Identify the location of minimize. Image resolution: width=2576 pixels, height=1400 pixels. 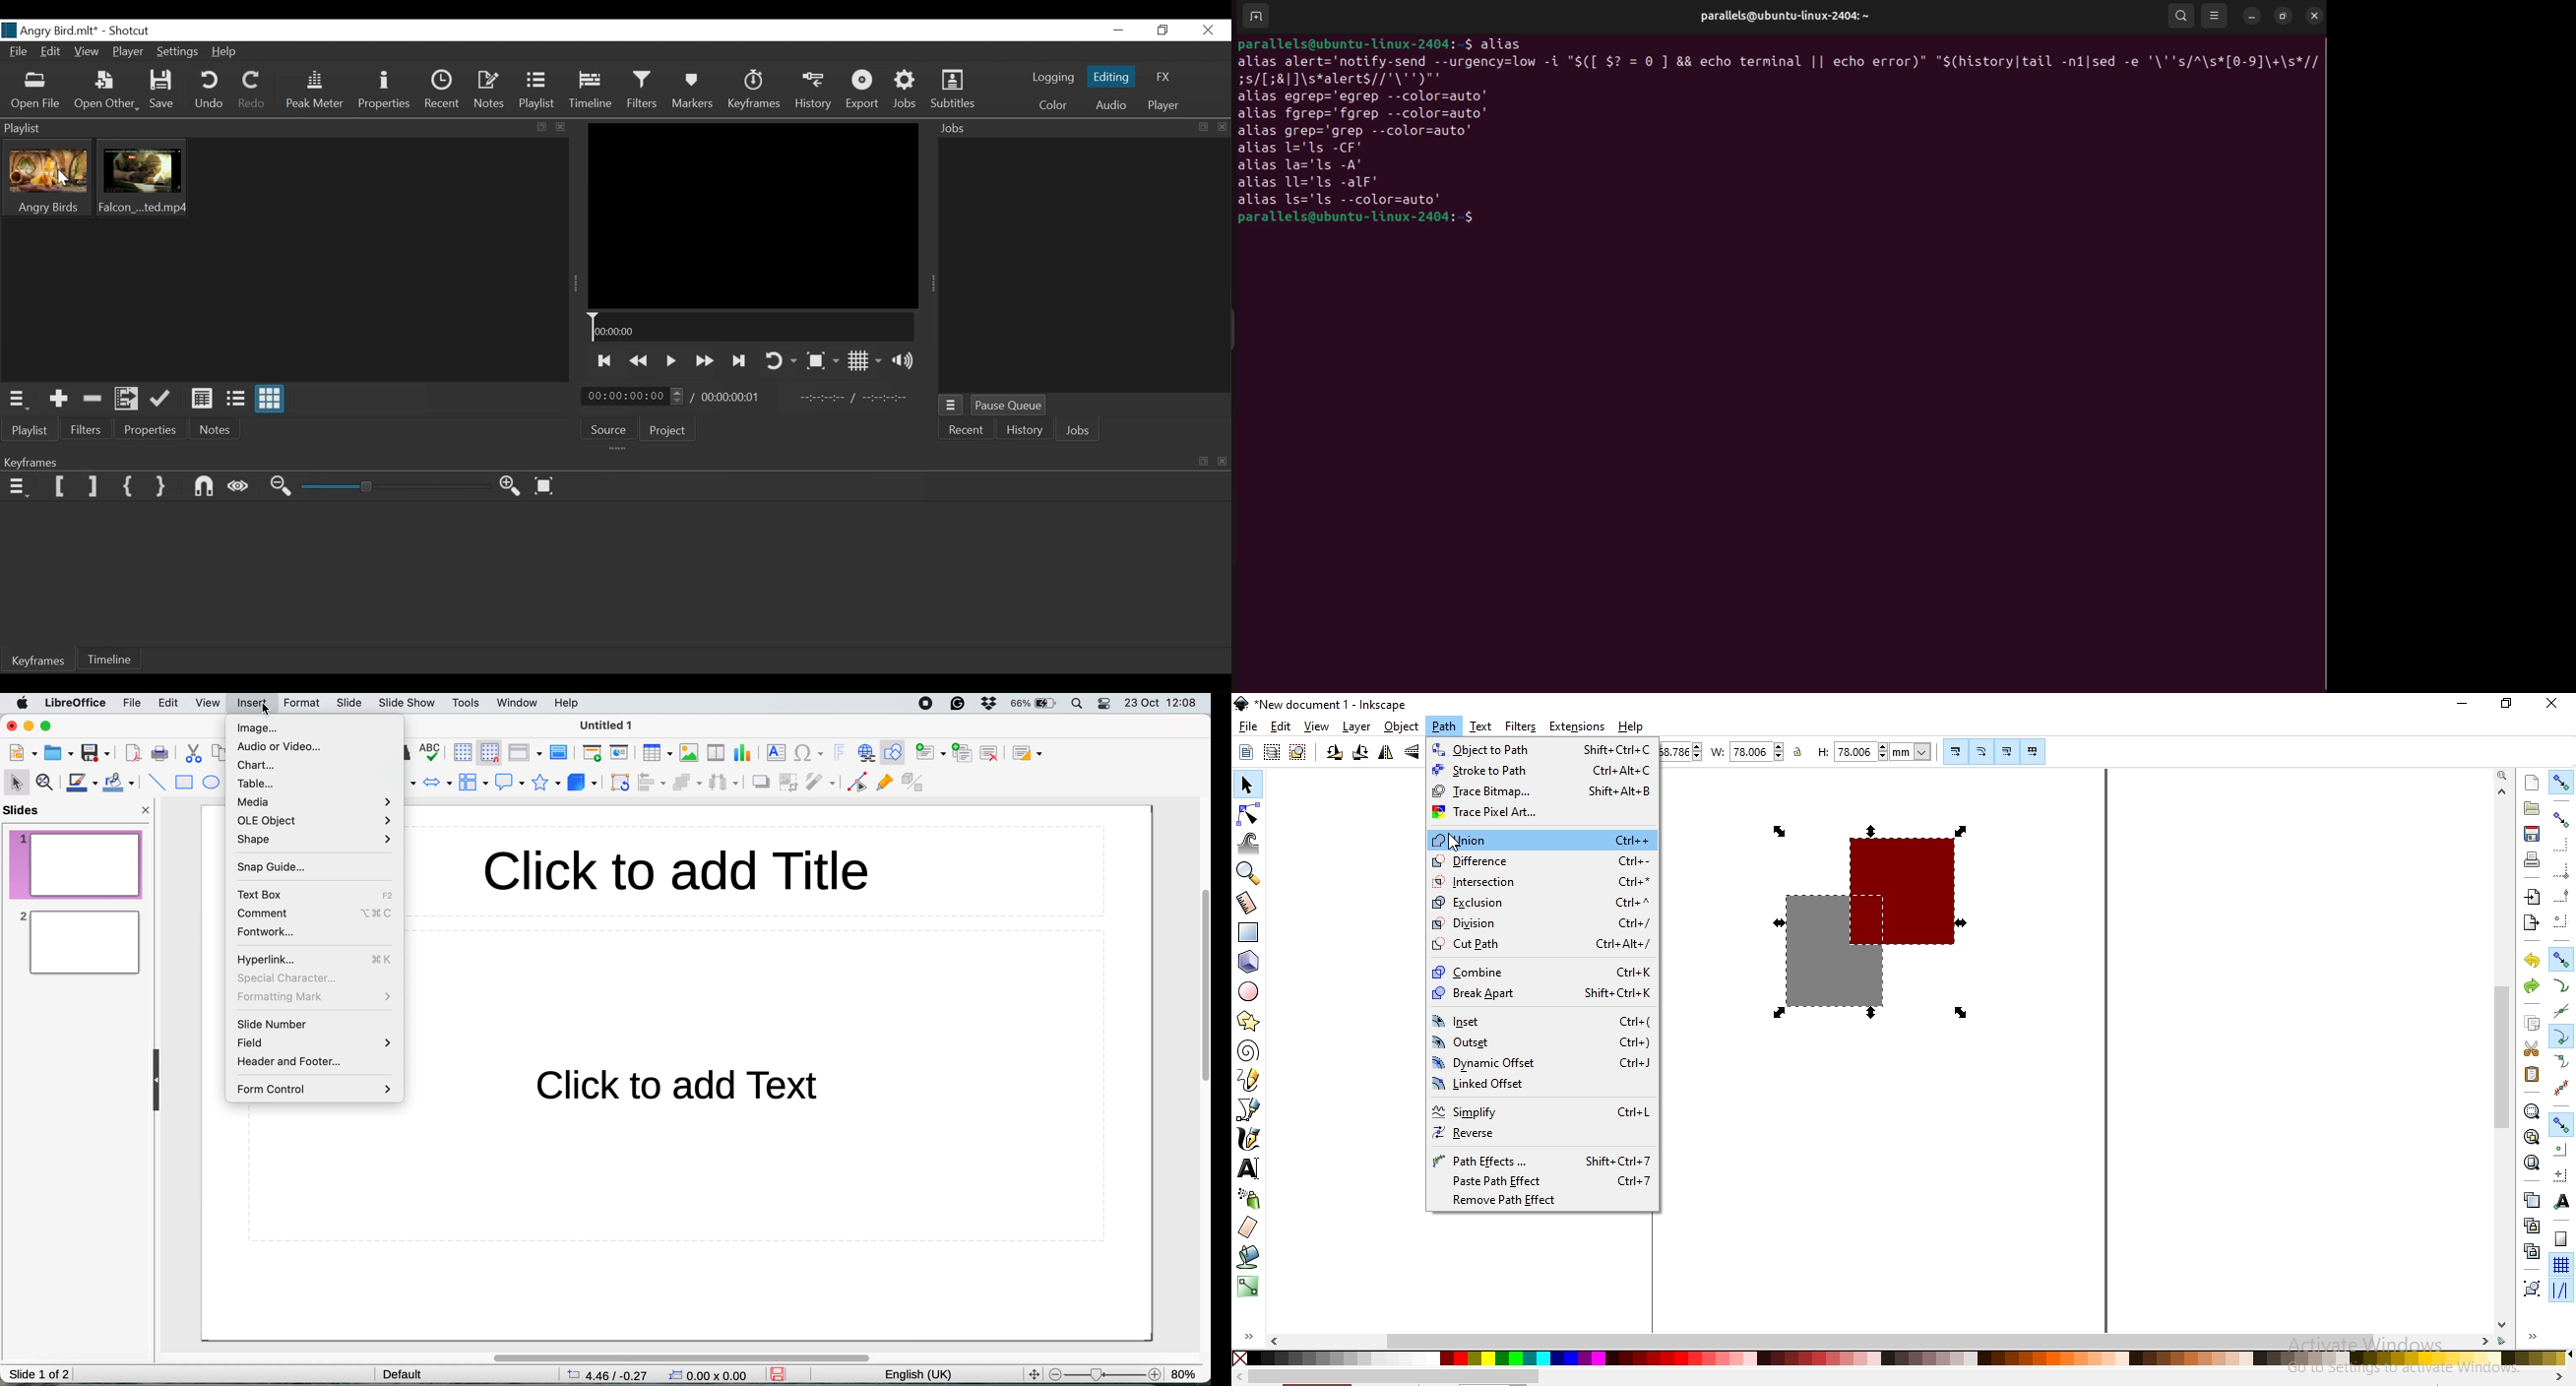
(2252, 17).